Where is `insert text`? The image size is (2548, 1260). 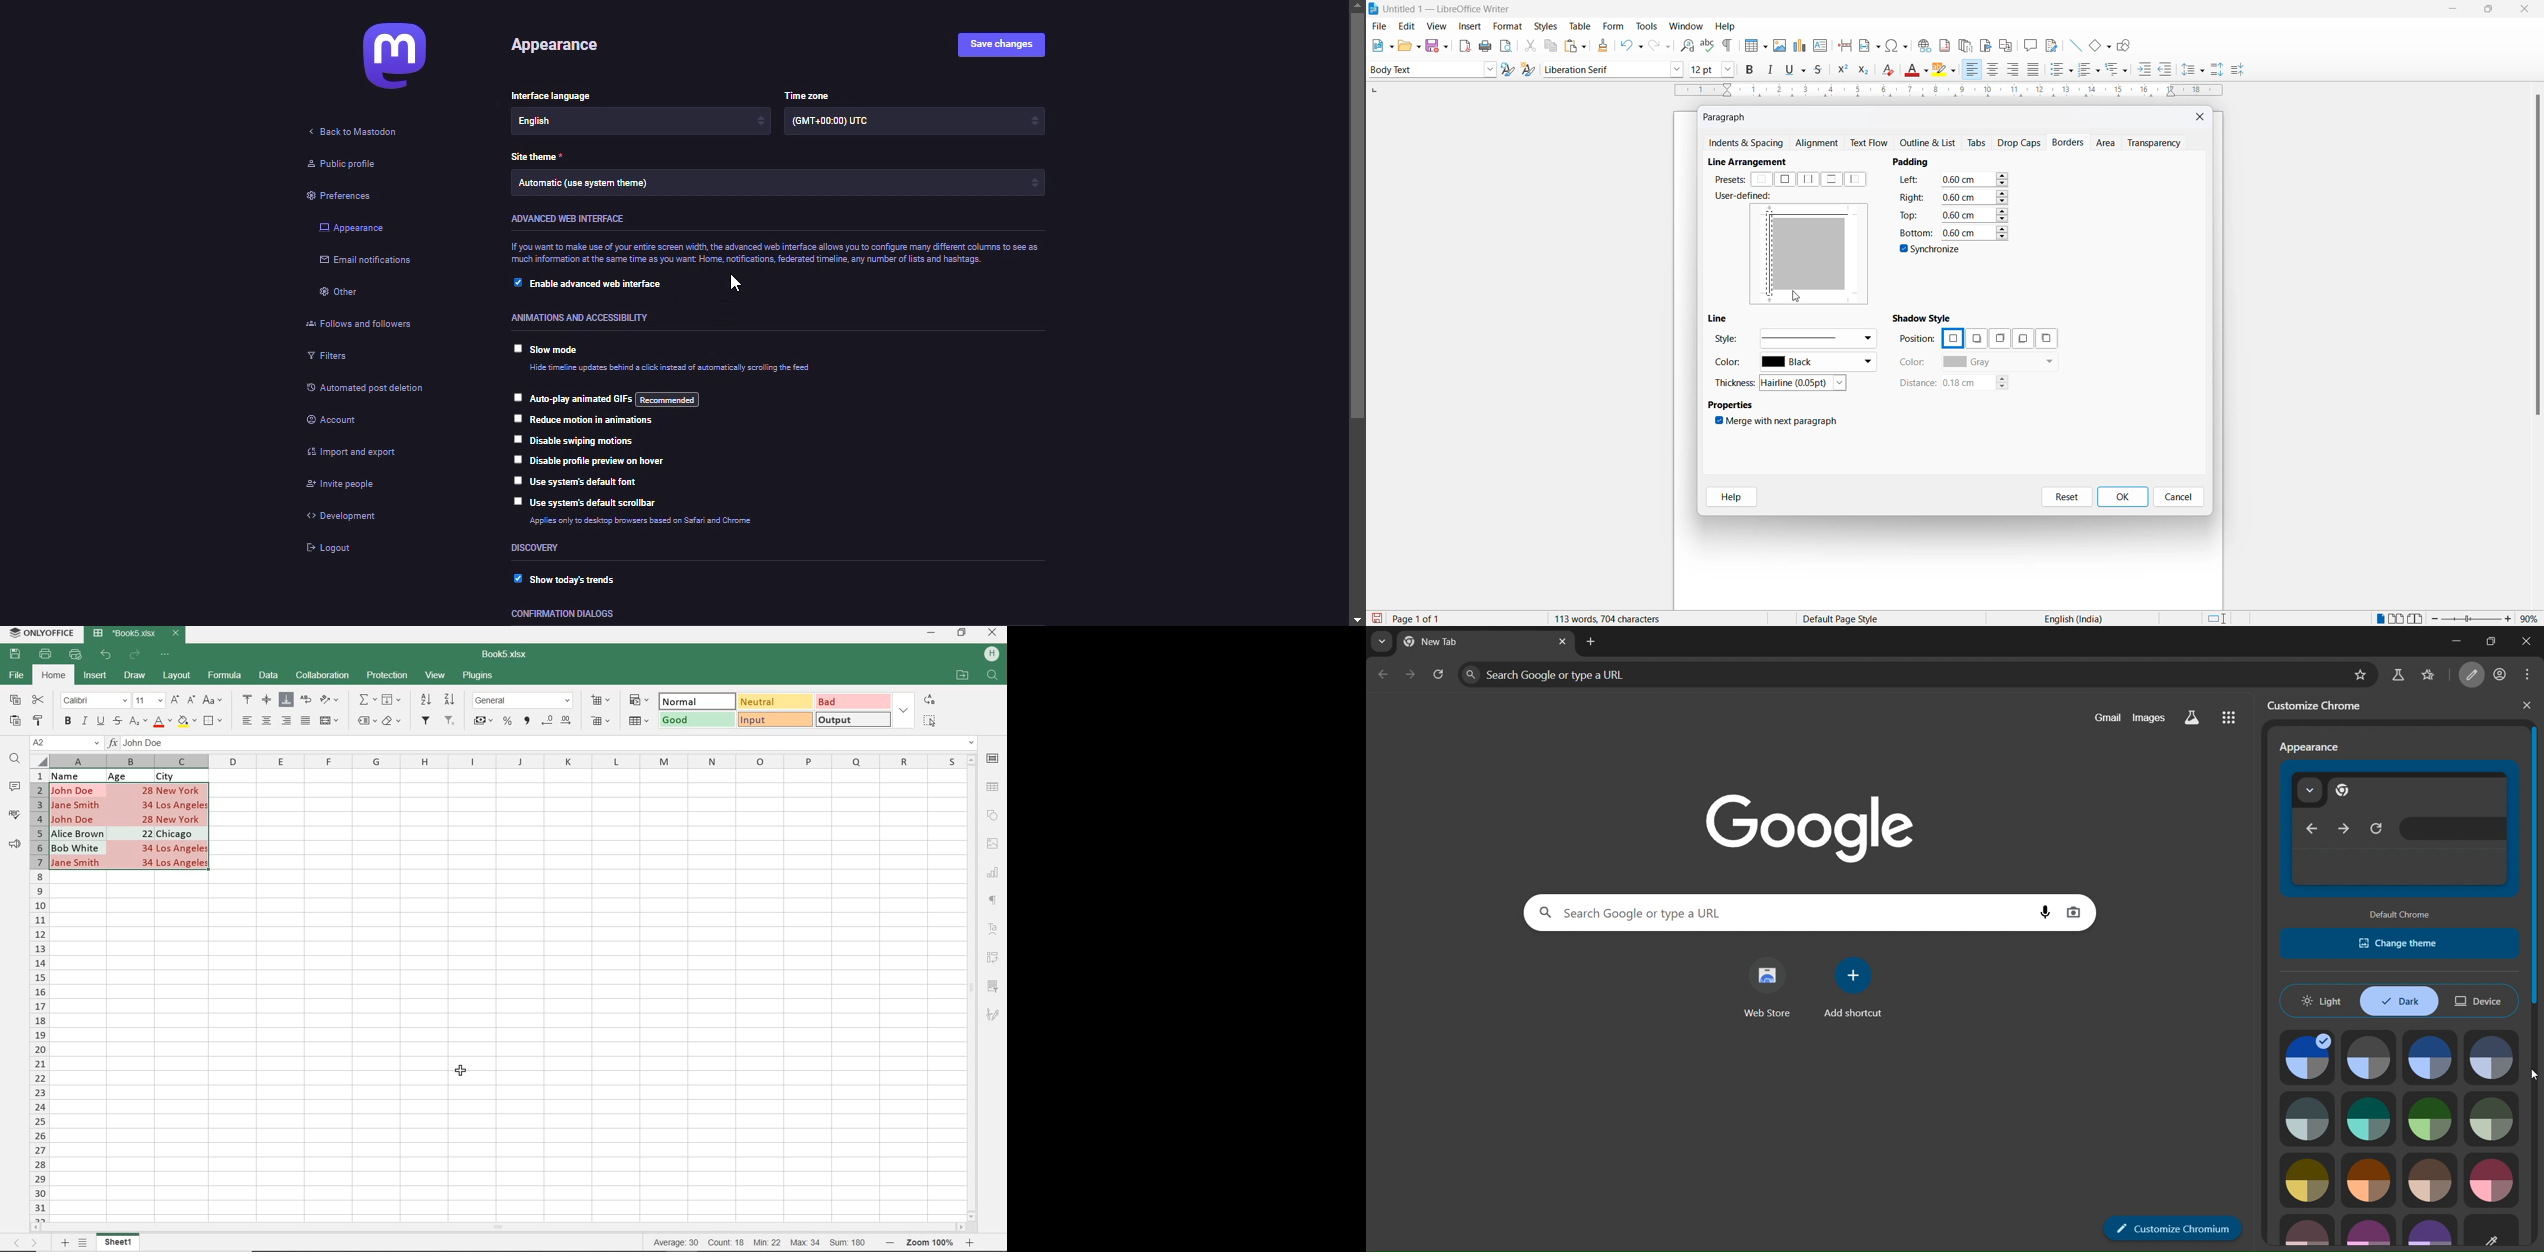 insert text is located at coordinates (1821, 44).